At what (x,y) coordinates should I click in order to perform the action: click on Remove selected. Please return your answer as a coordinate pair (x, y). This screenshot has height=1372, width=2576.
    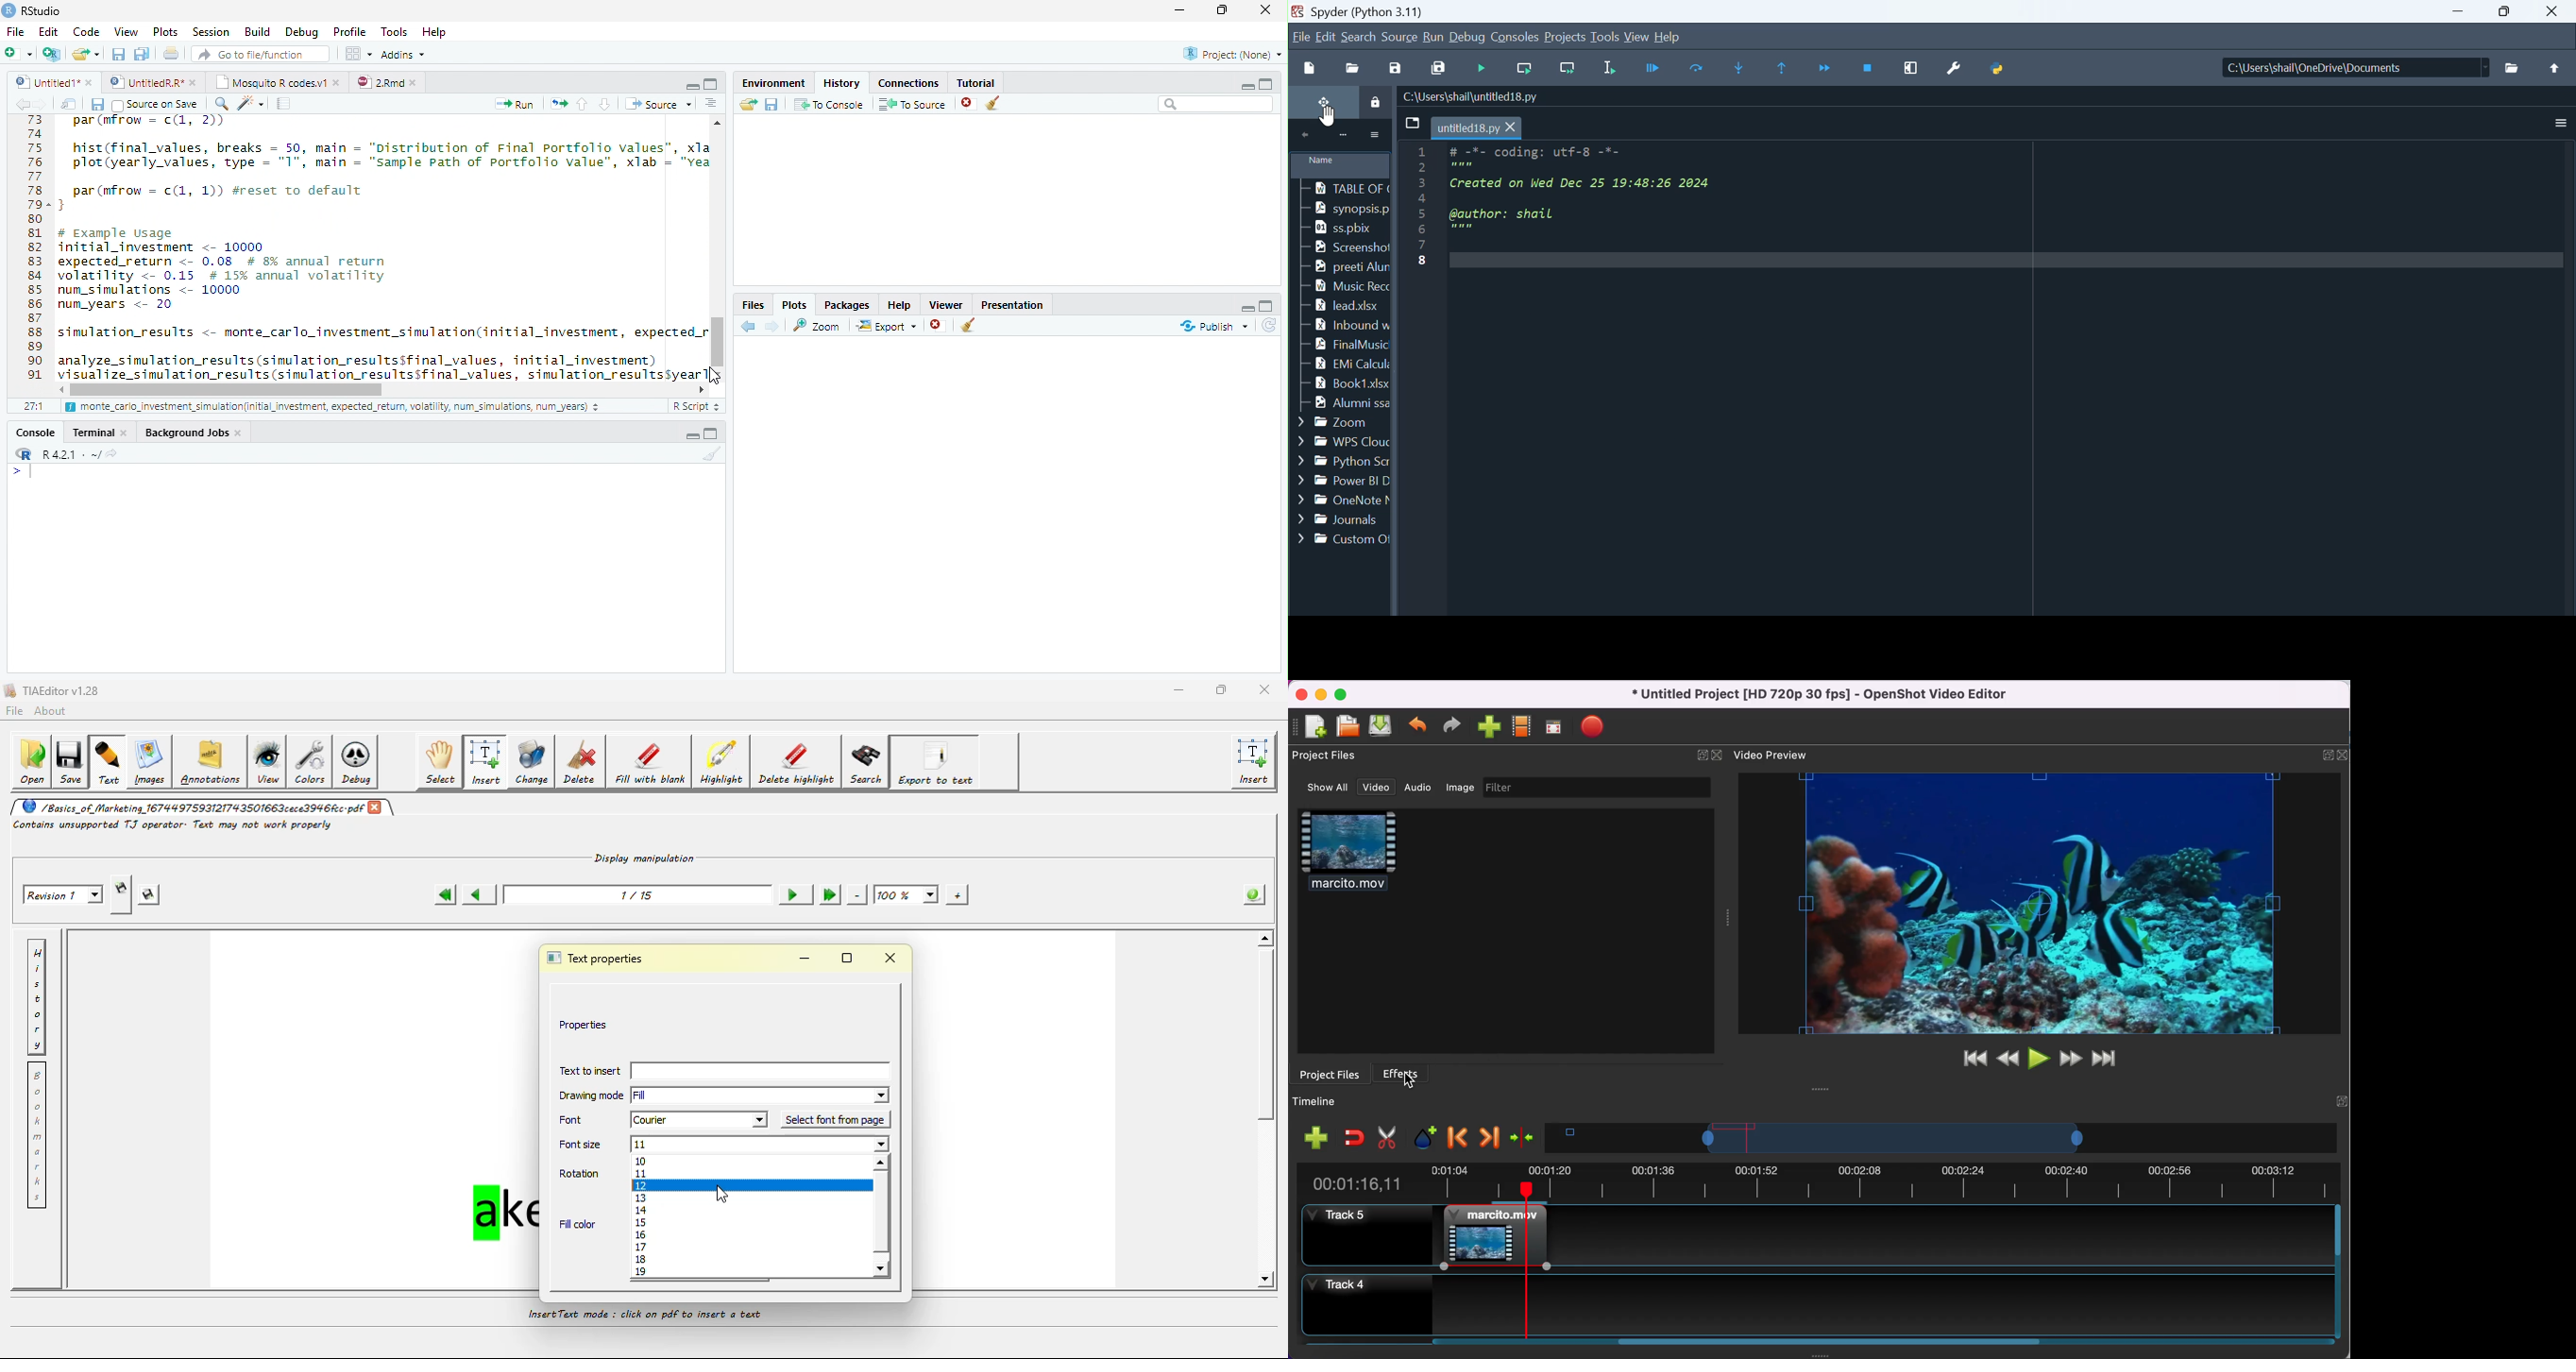
    Looking at the image, I should click on (940, 326).